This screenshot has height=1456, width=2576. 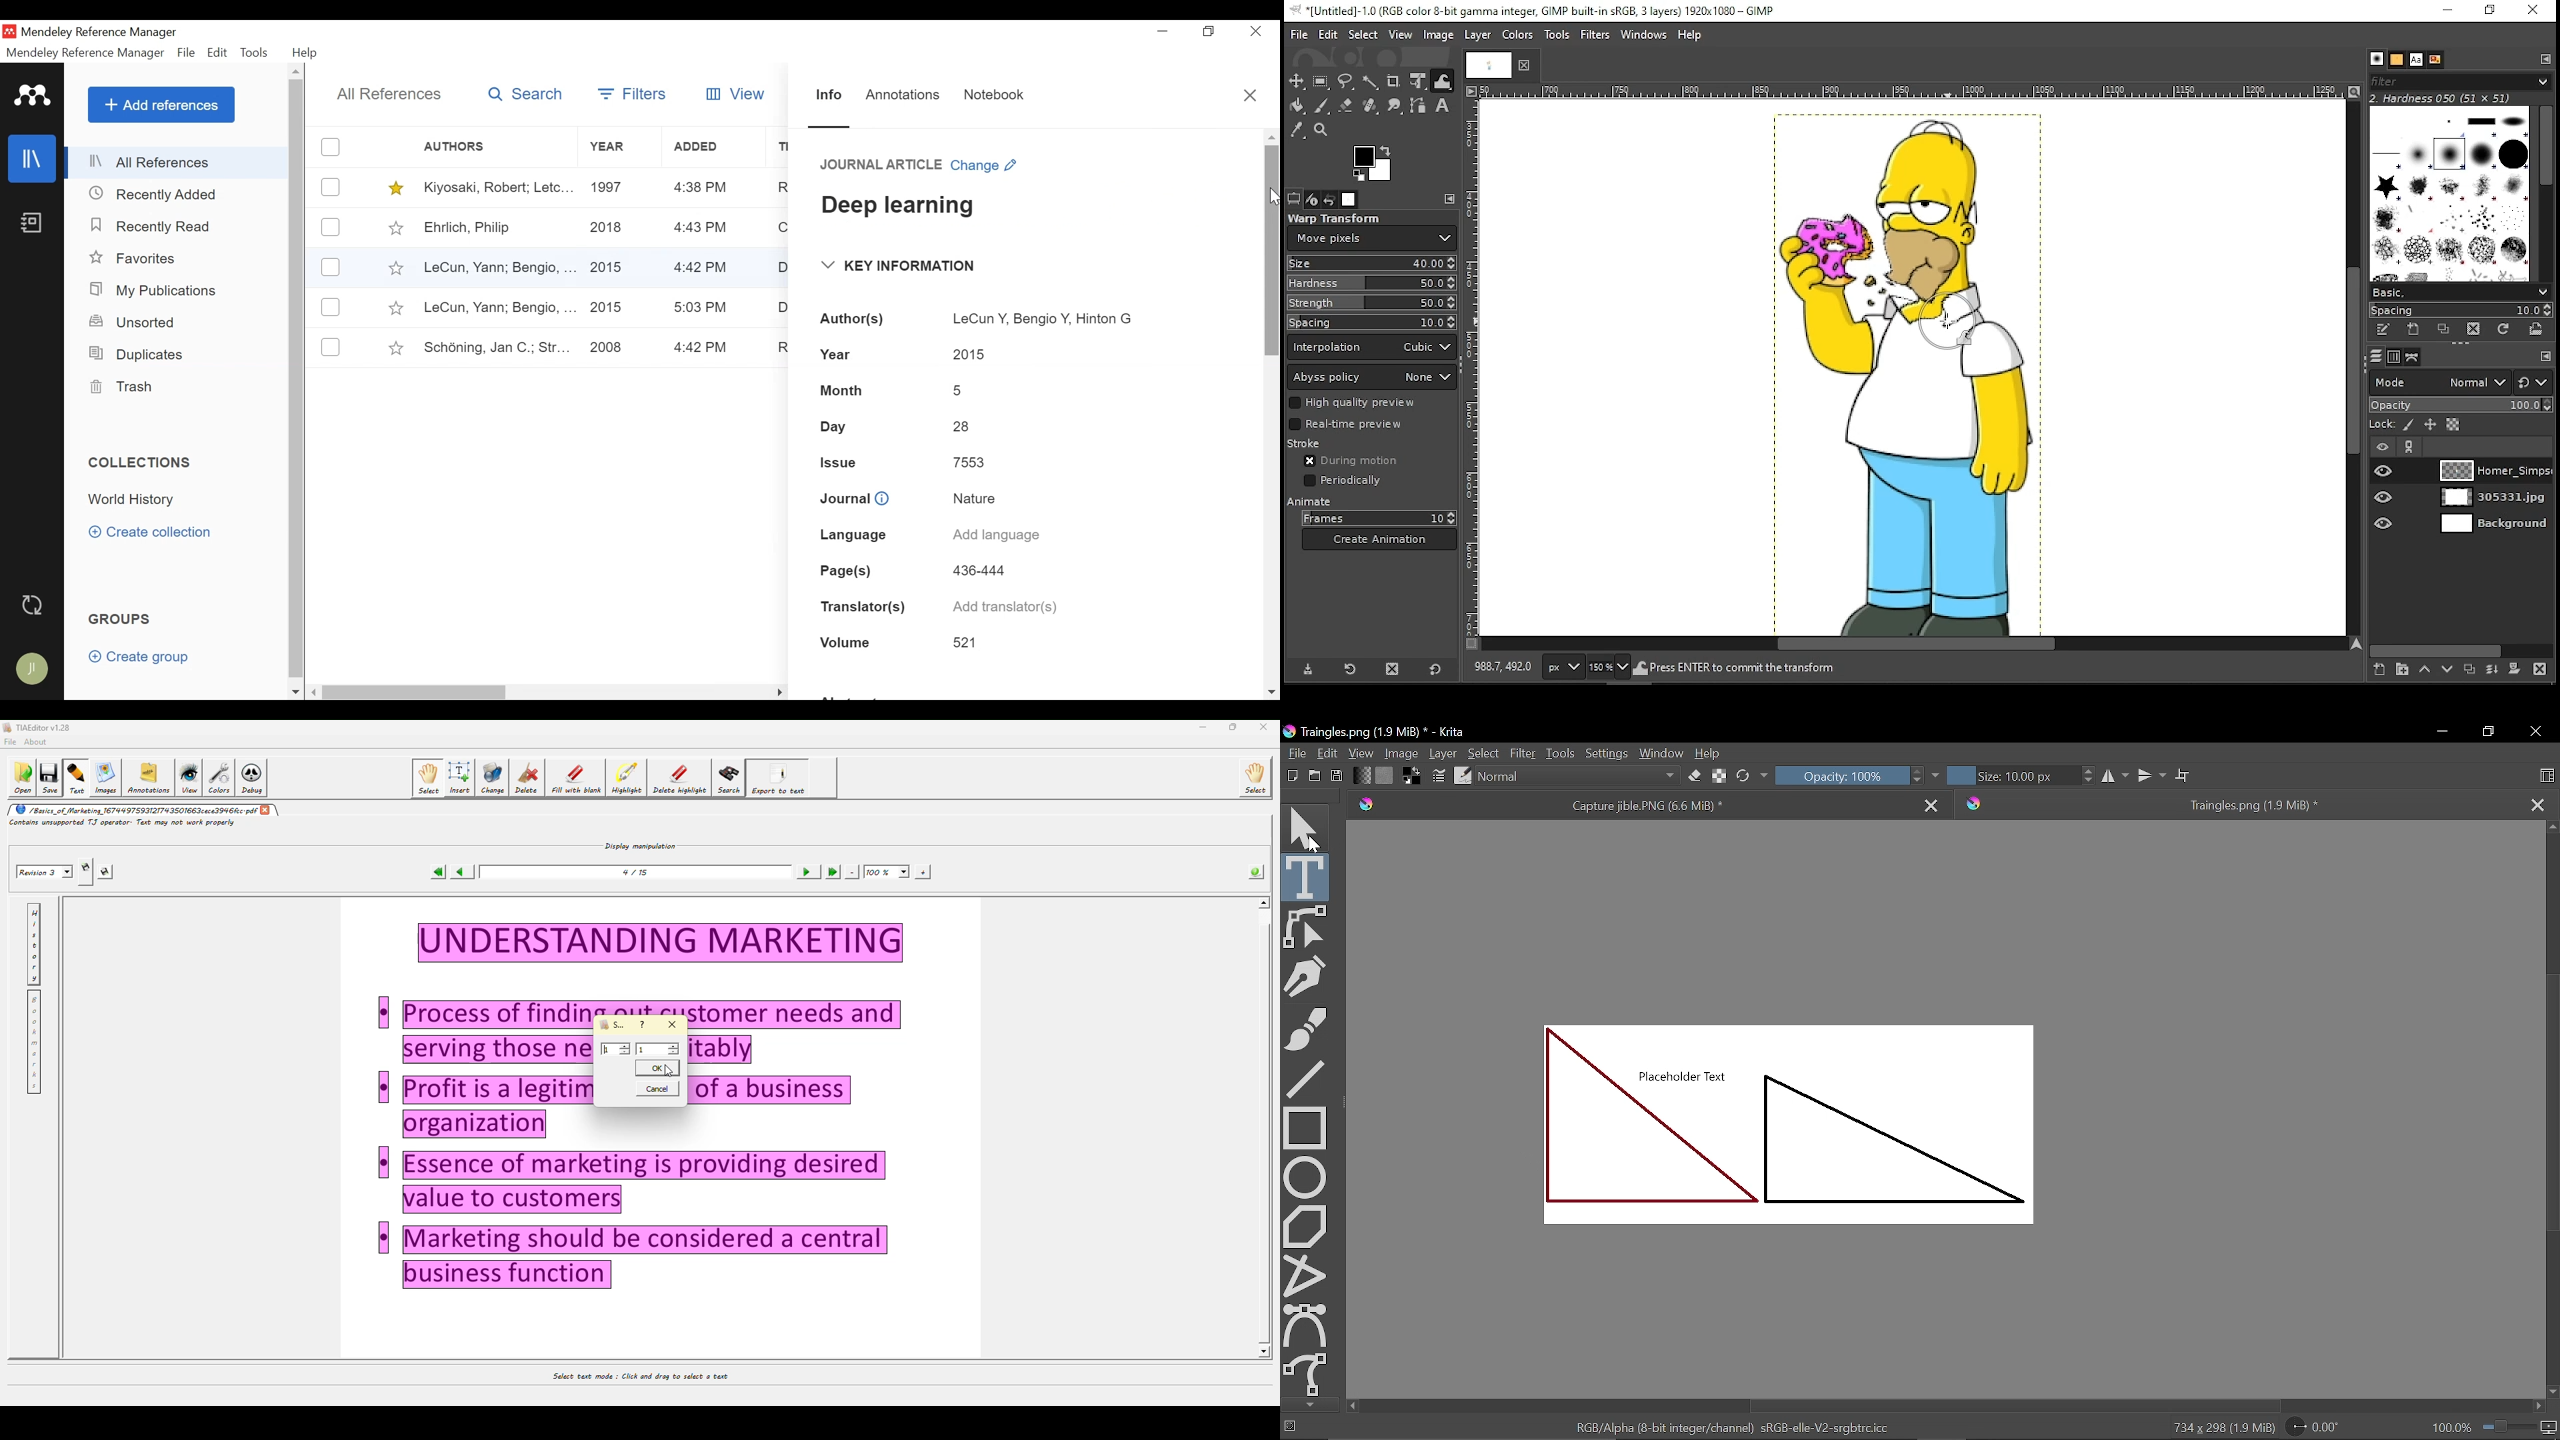 I want to click on Restore, so click(x=1210, y=31).